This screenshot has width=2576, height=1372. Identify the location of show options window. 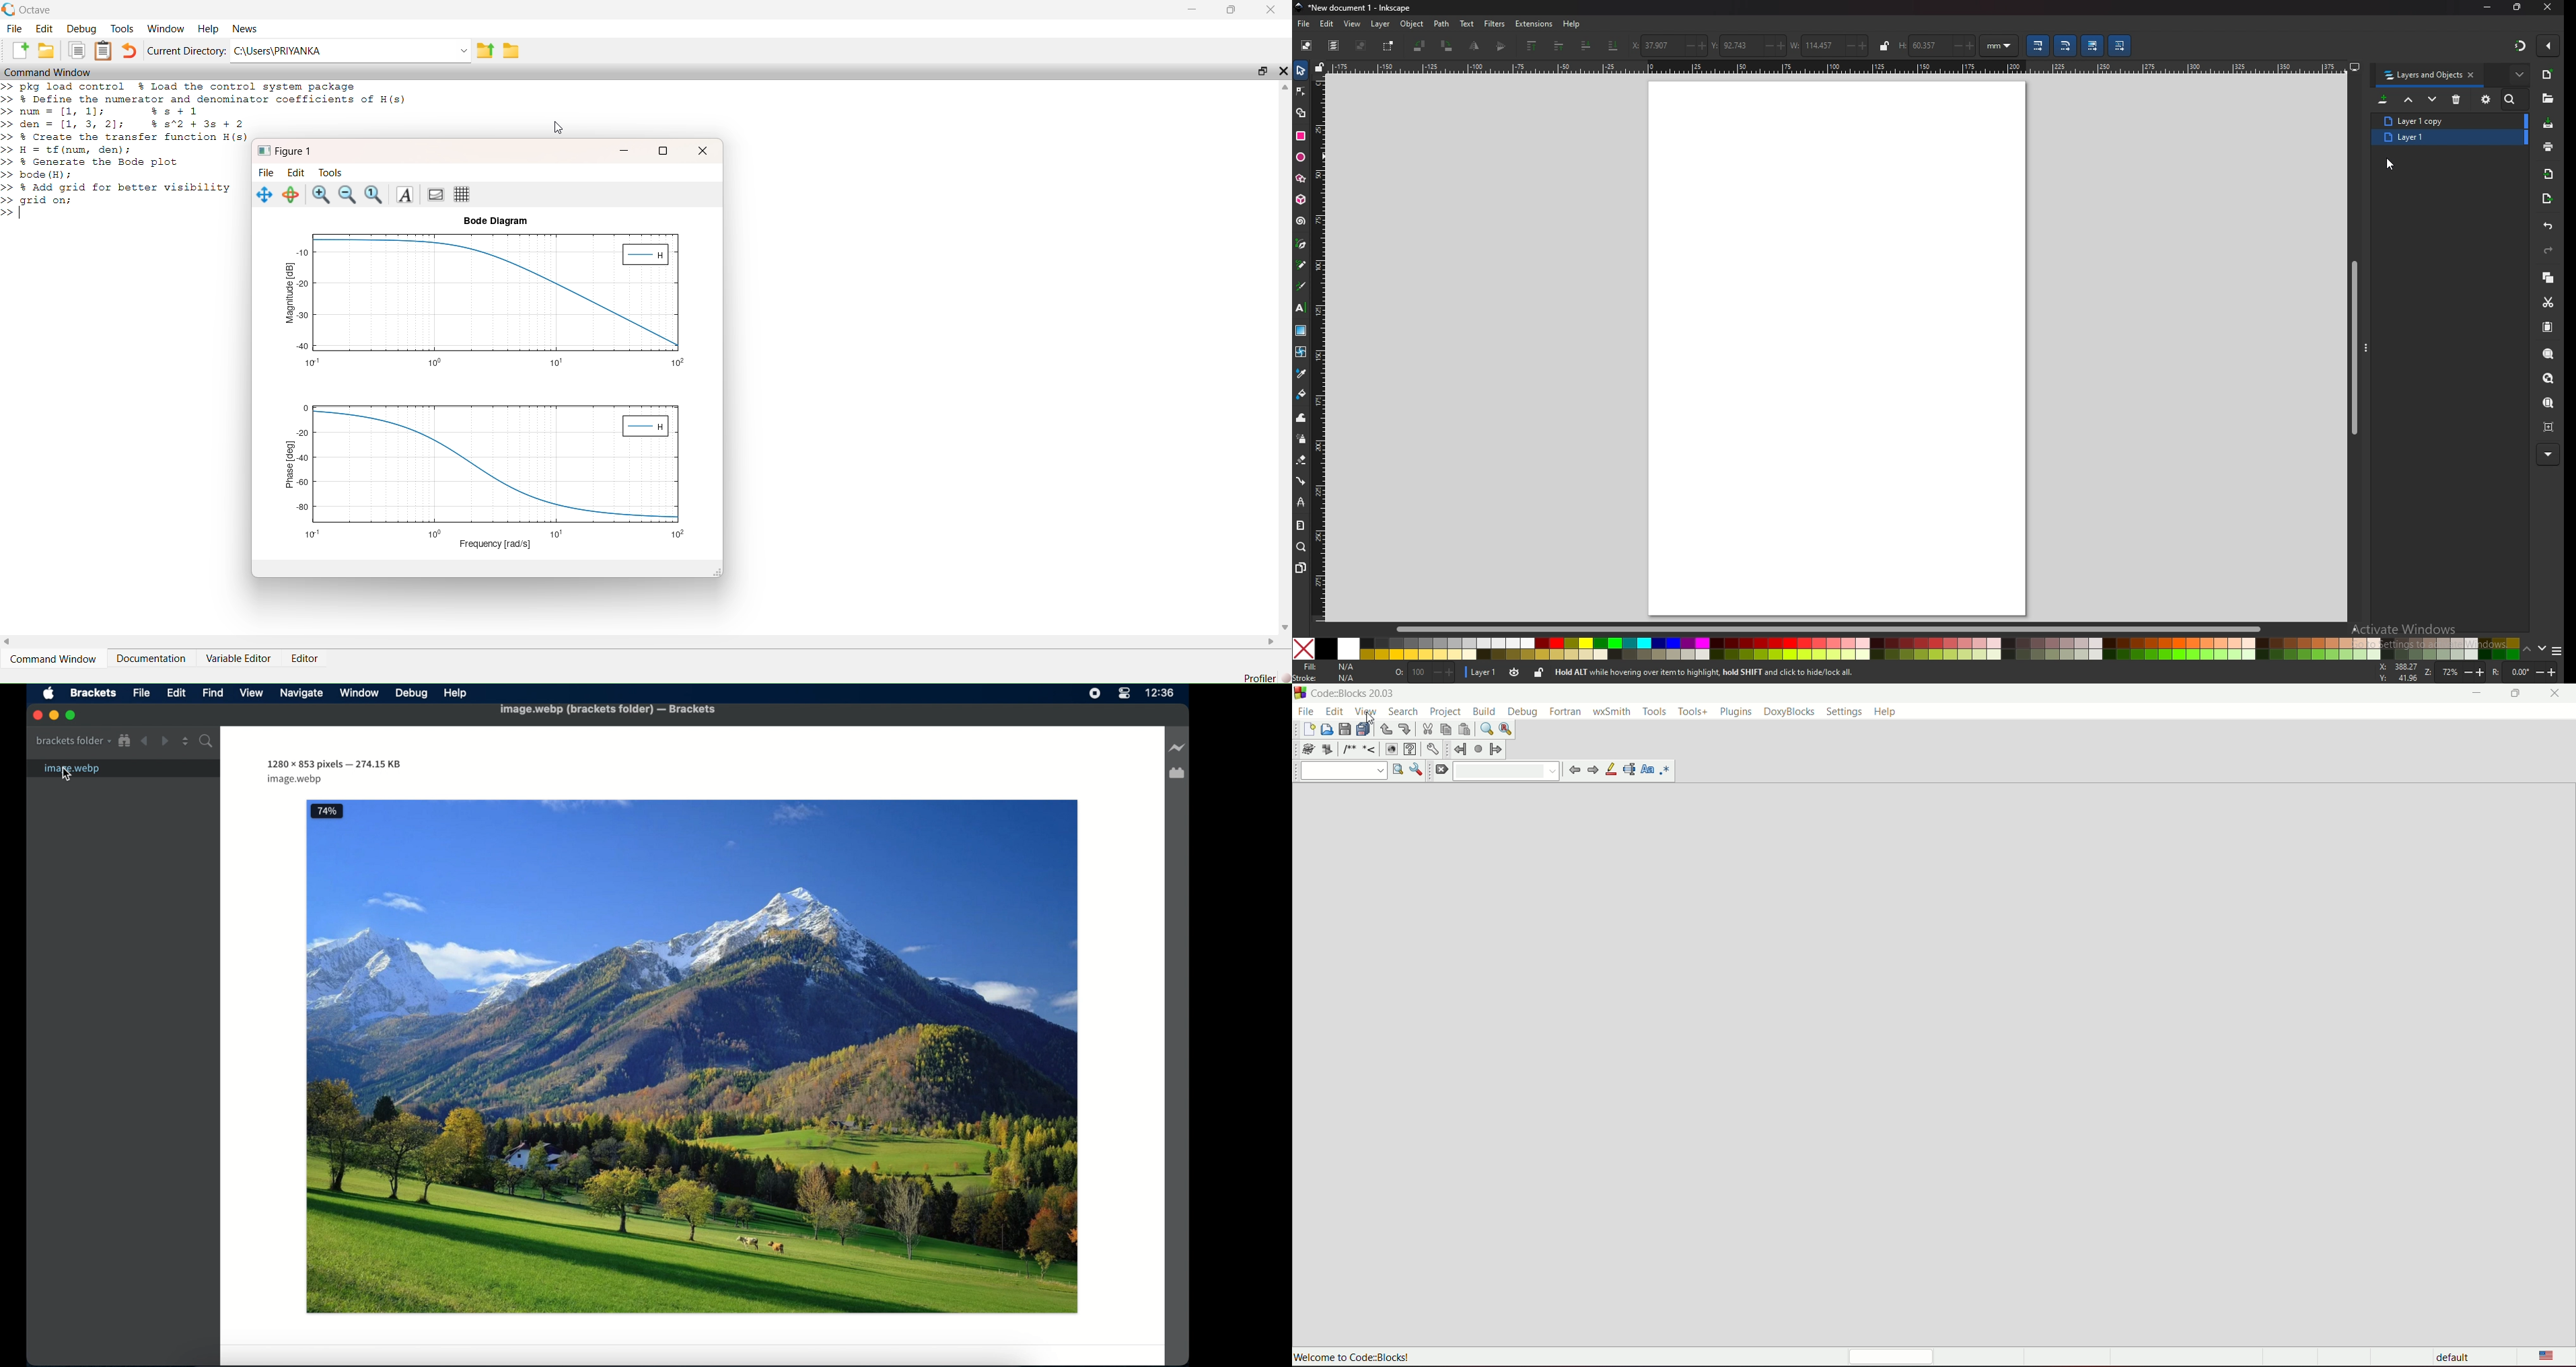
(1418, 770).